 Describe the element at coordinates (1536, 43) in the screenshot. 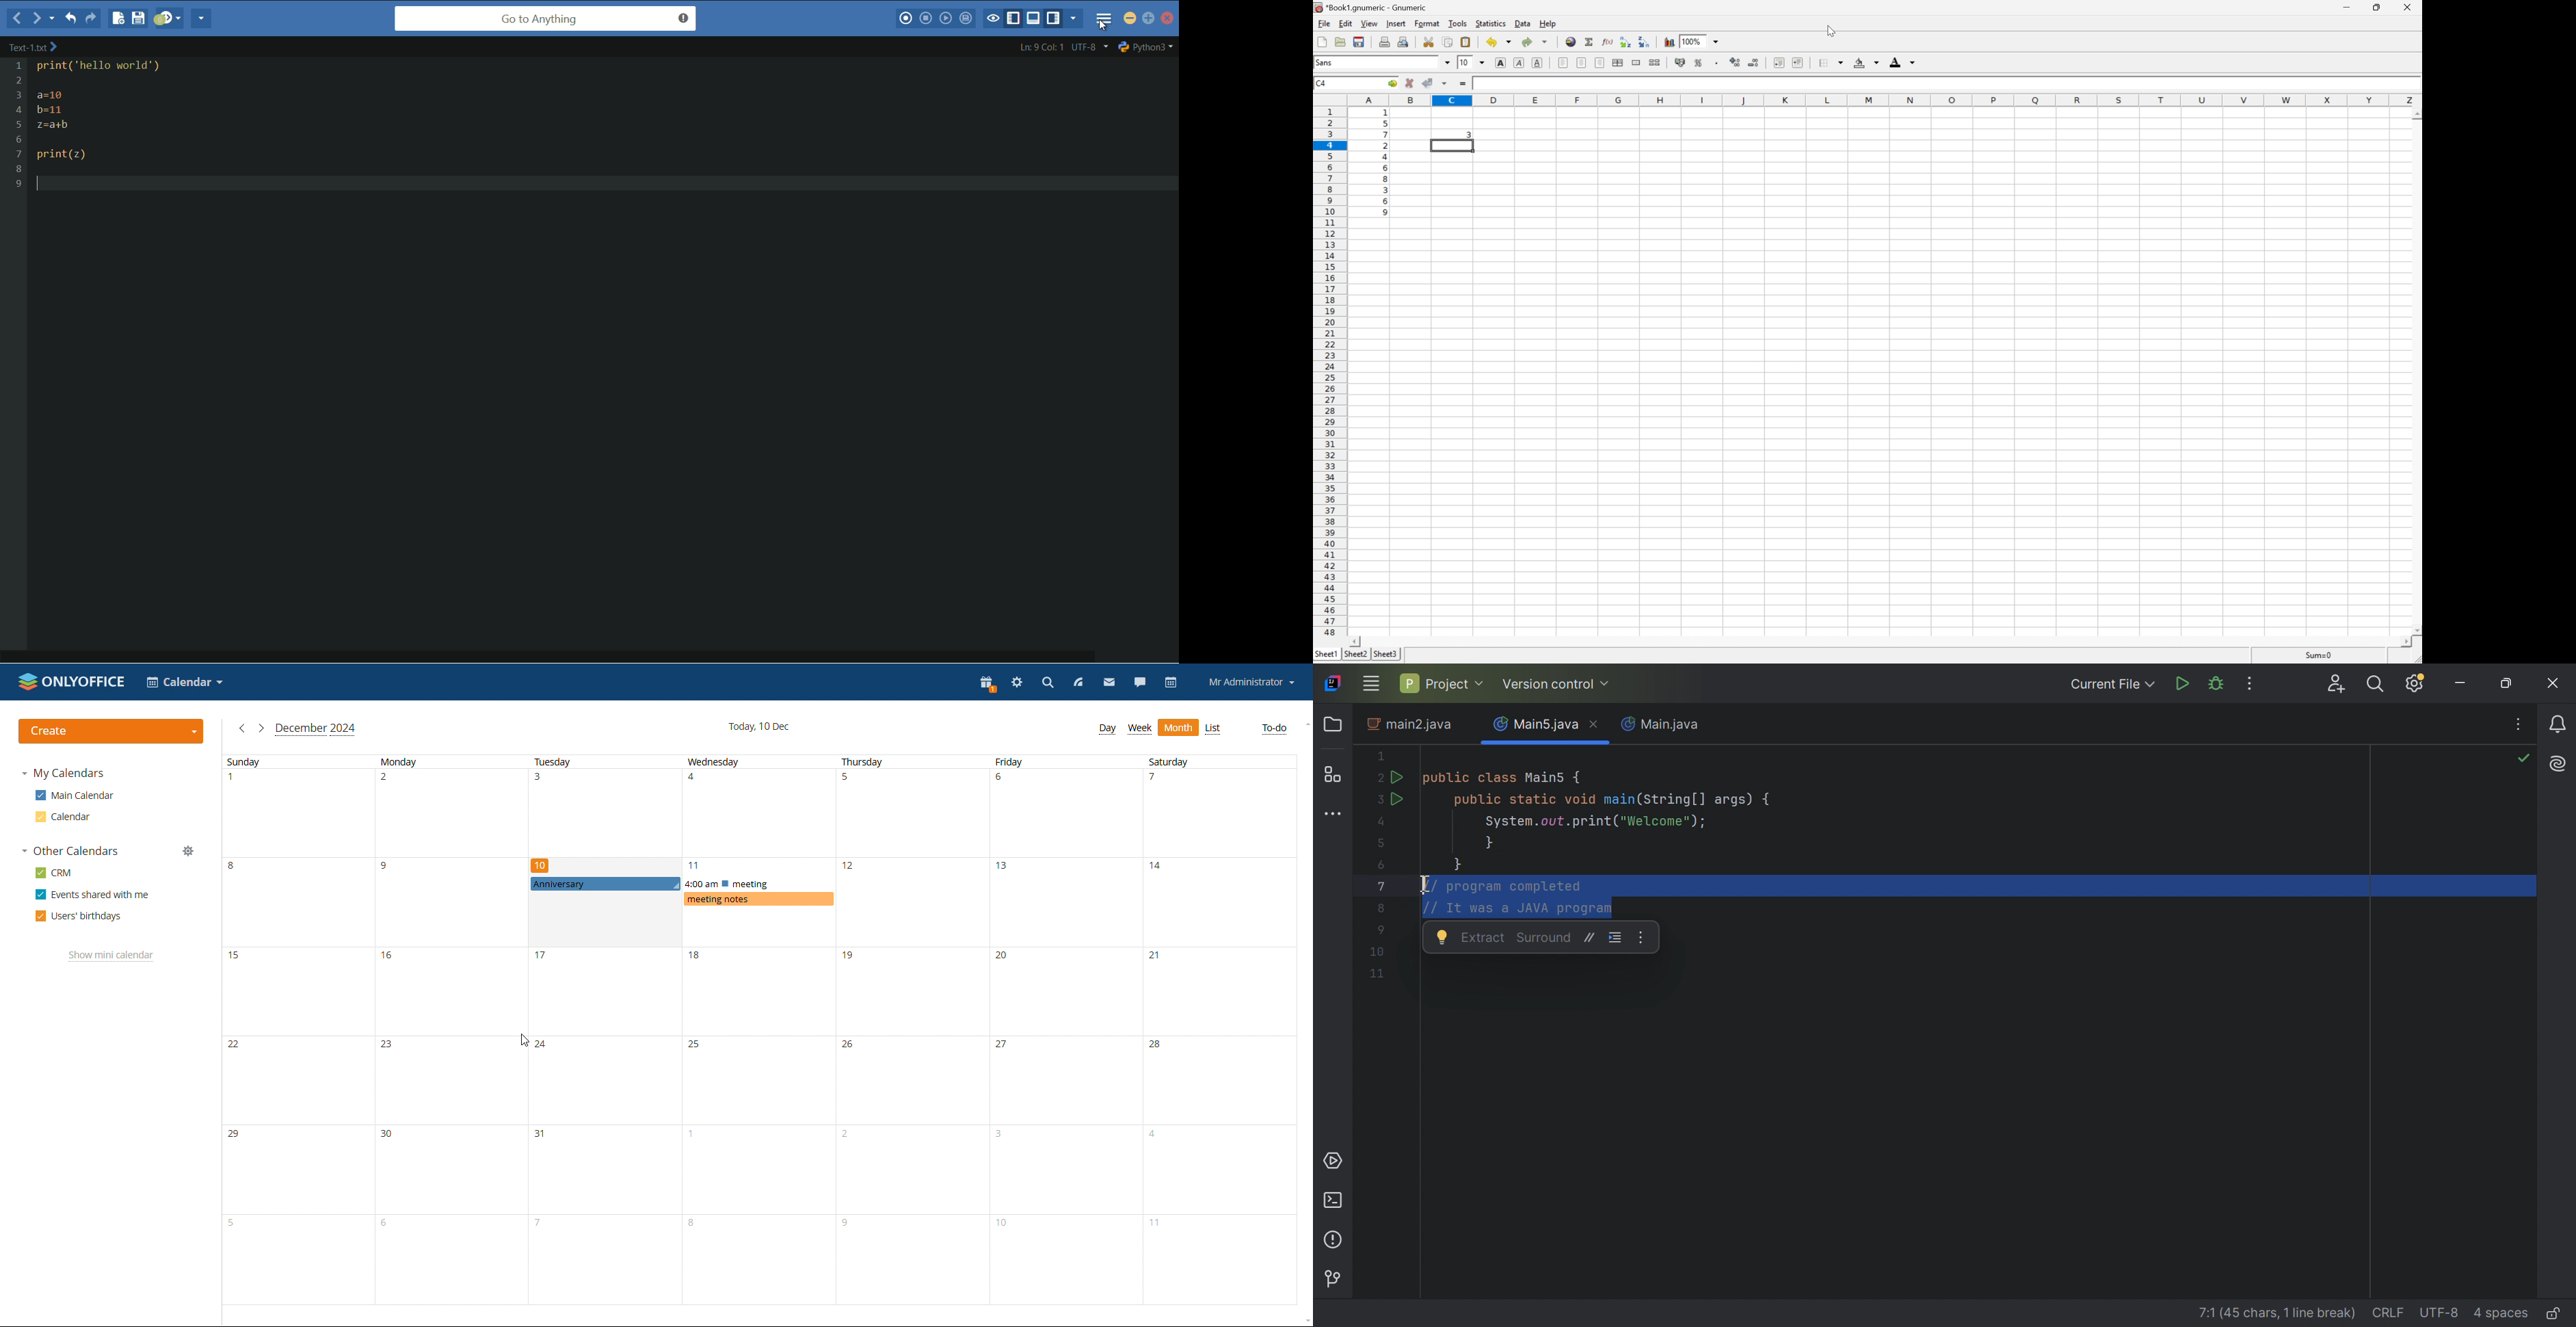

I see `redo` at that location.